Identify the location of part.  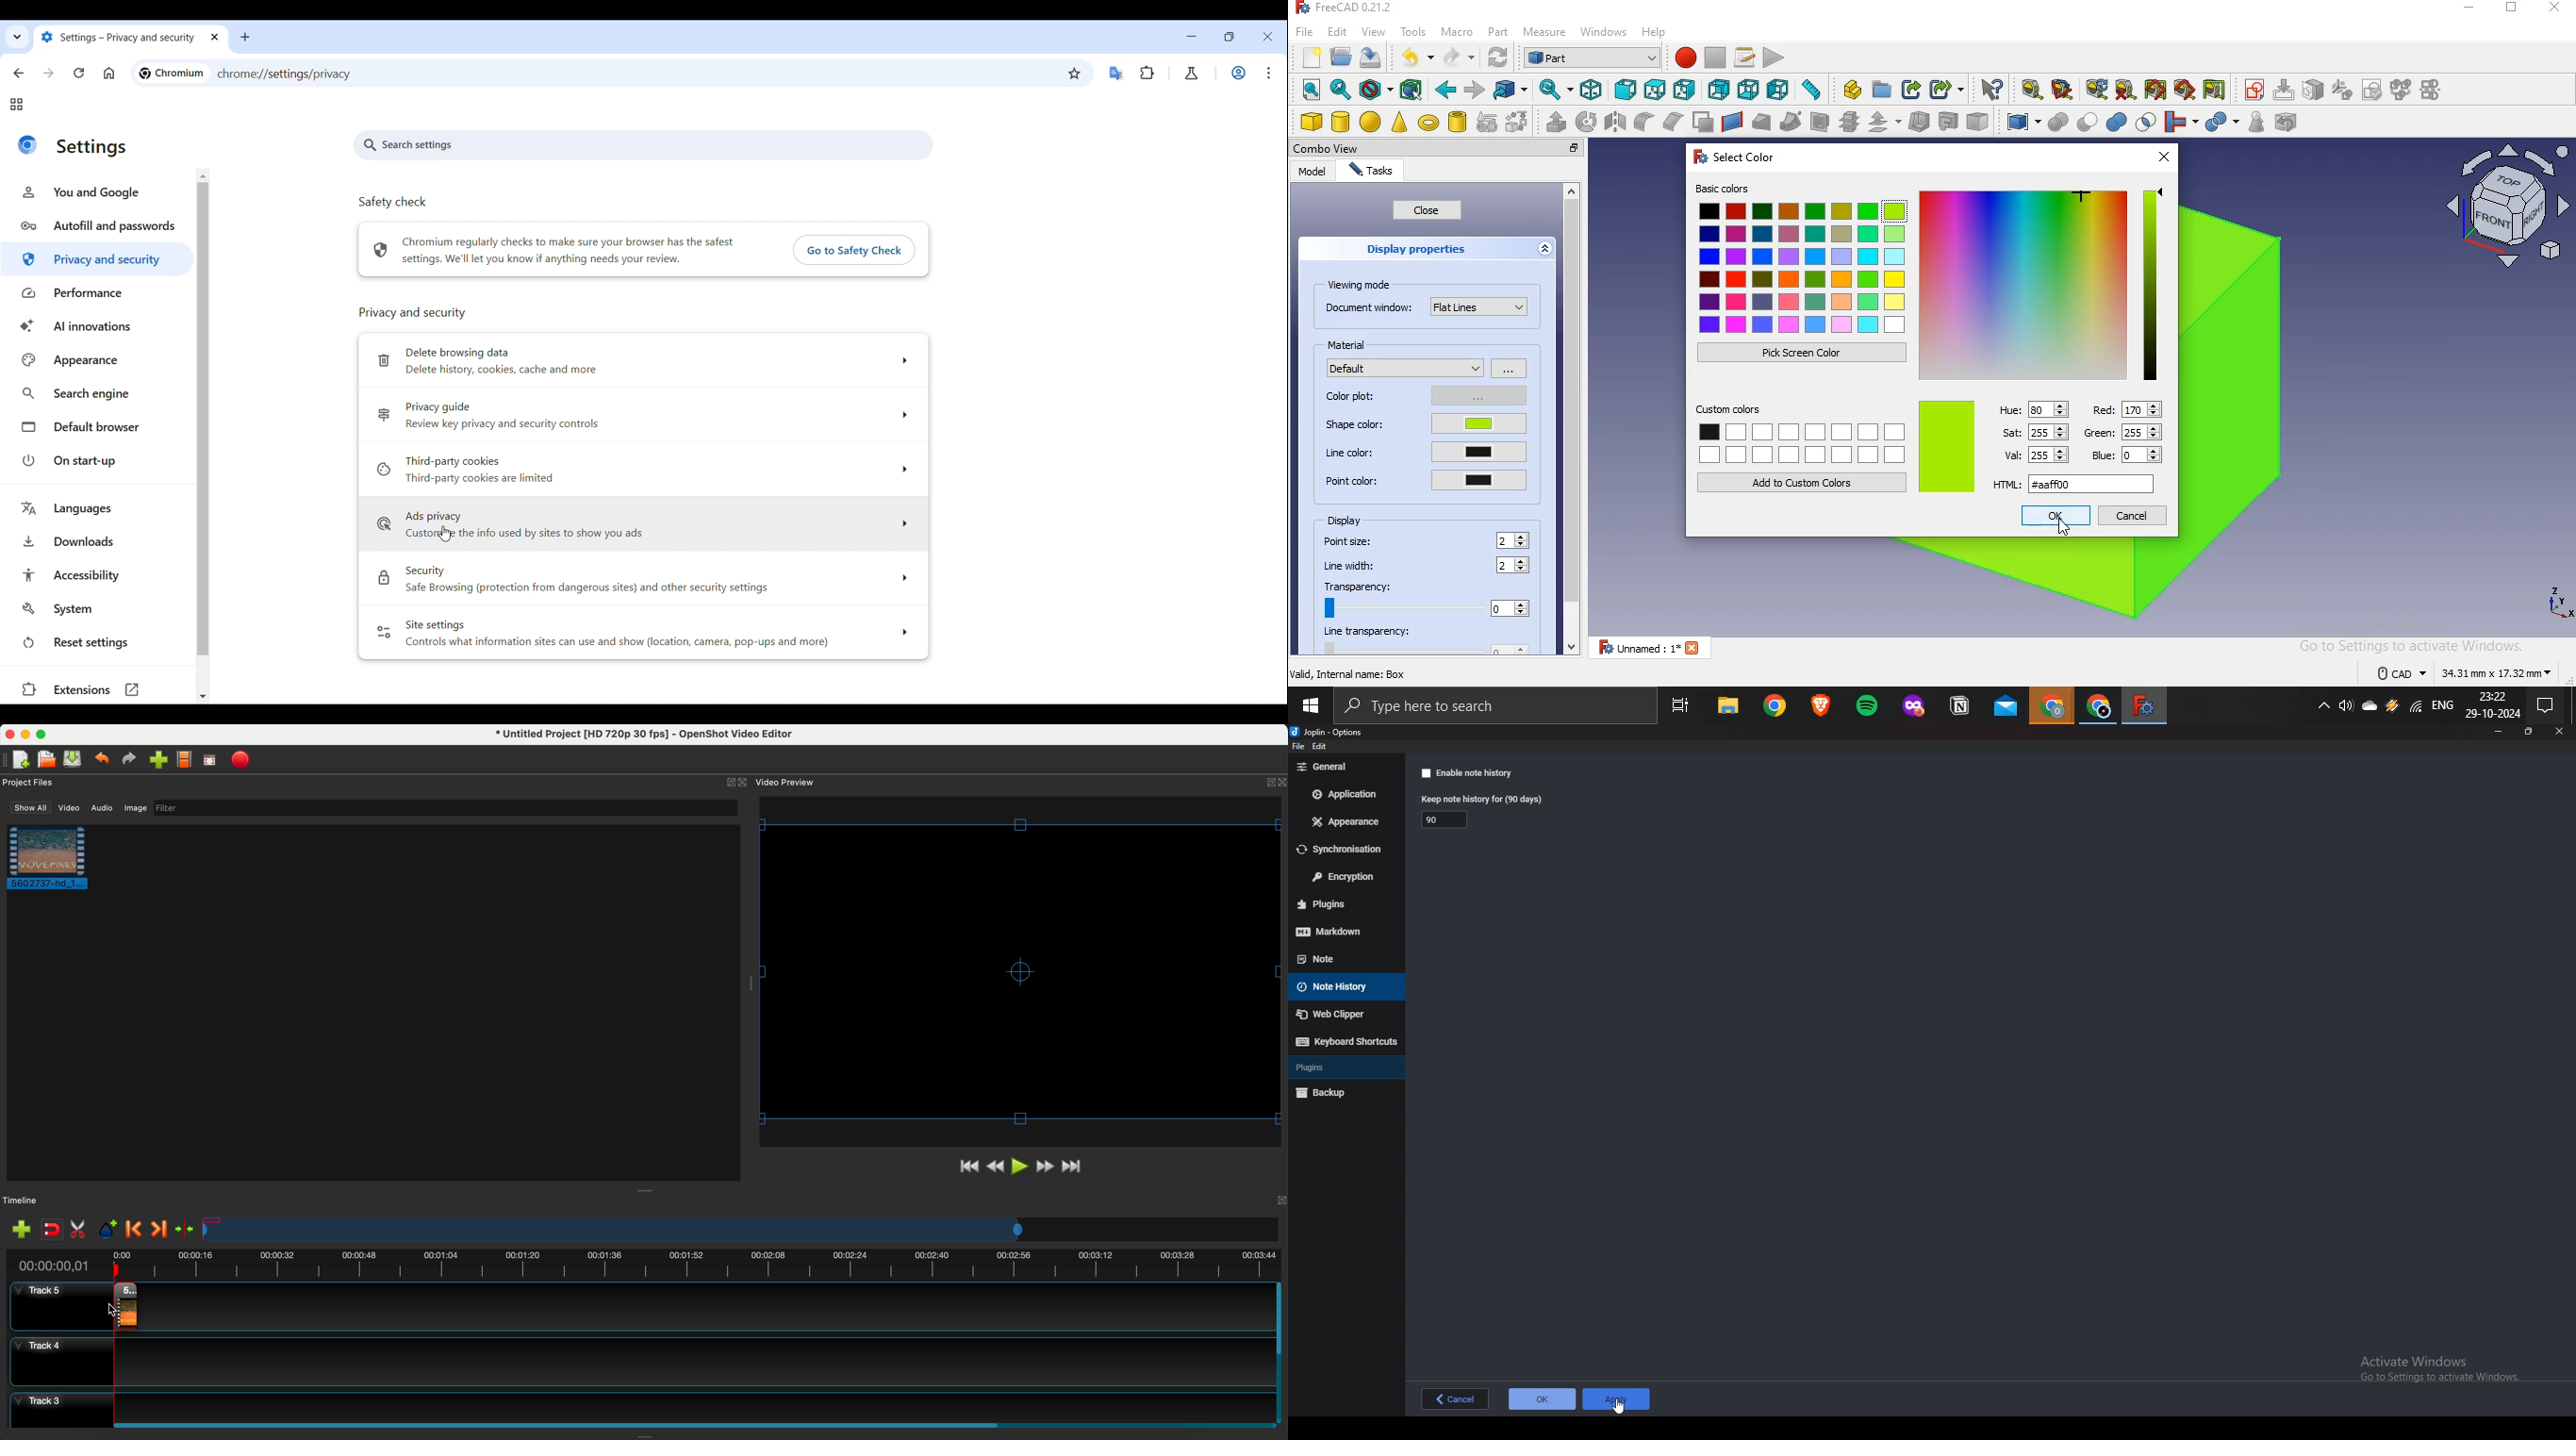
(1496, 30).